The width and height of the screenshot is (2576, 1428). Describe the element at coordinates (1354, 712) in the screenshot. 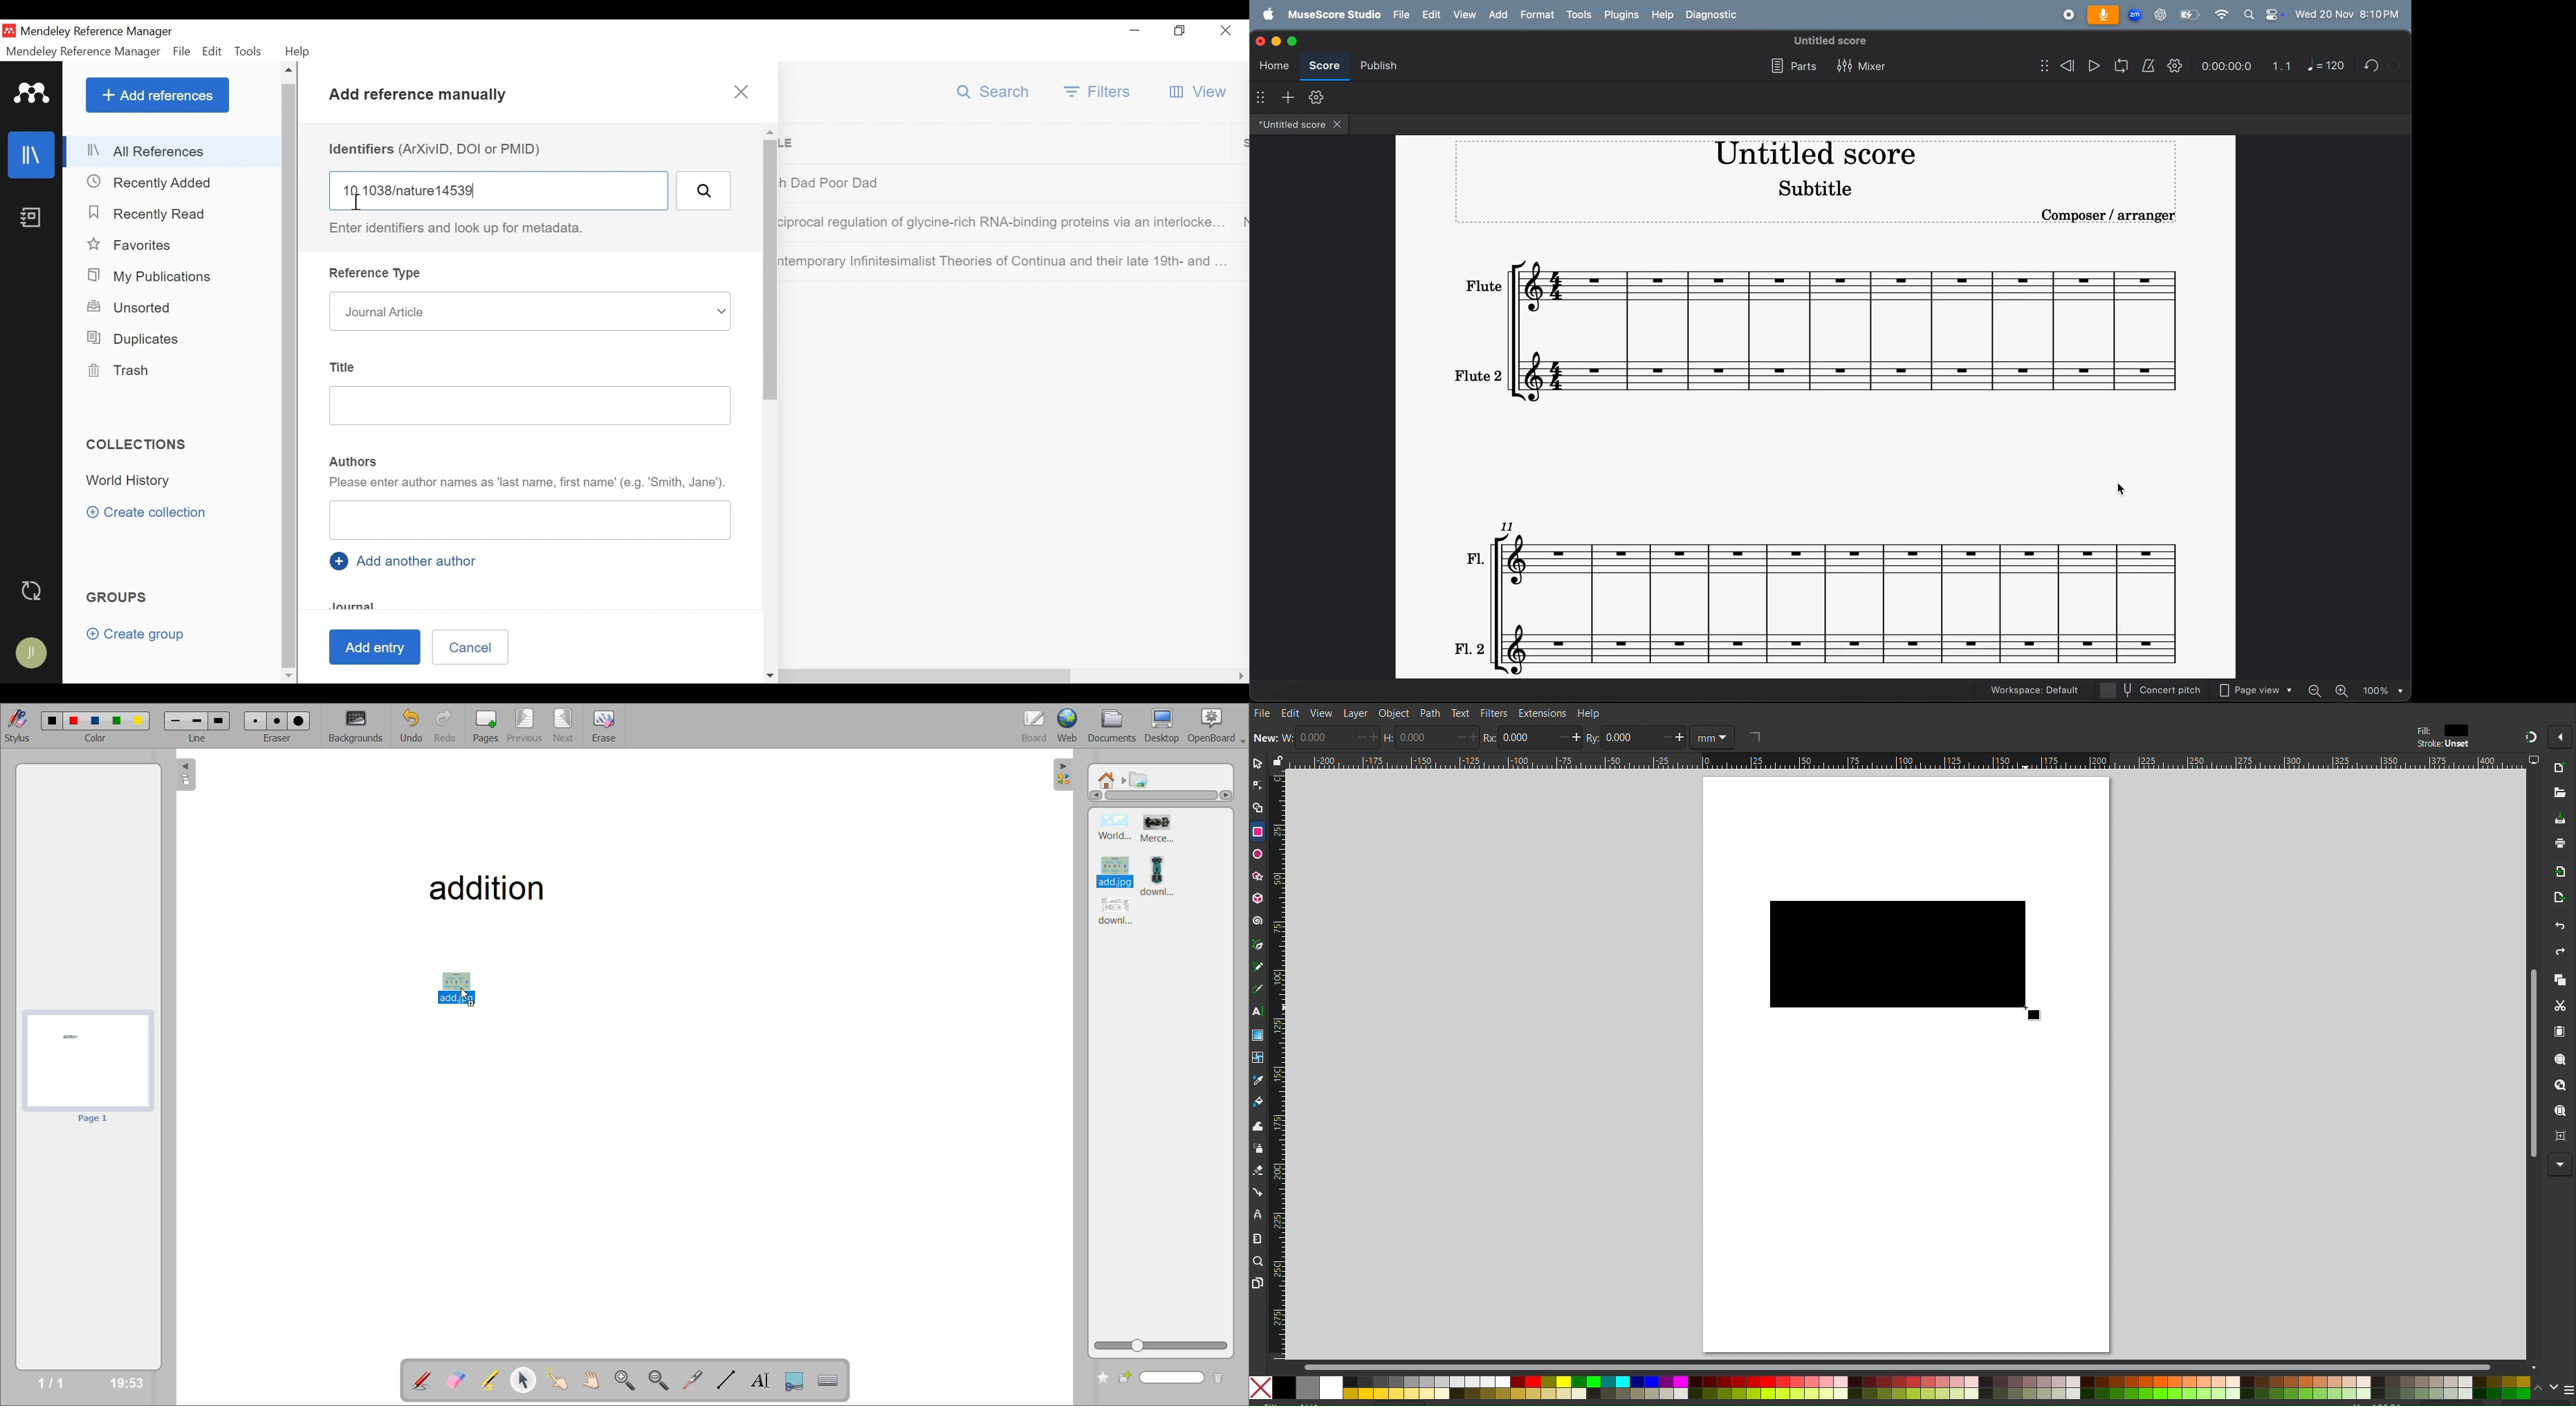

I see `Layer` at that location.